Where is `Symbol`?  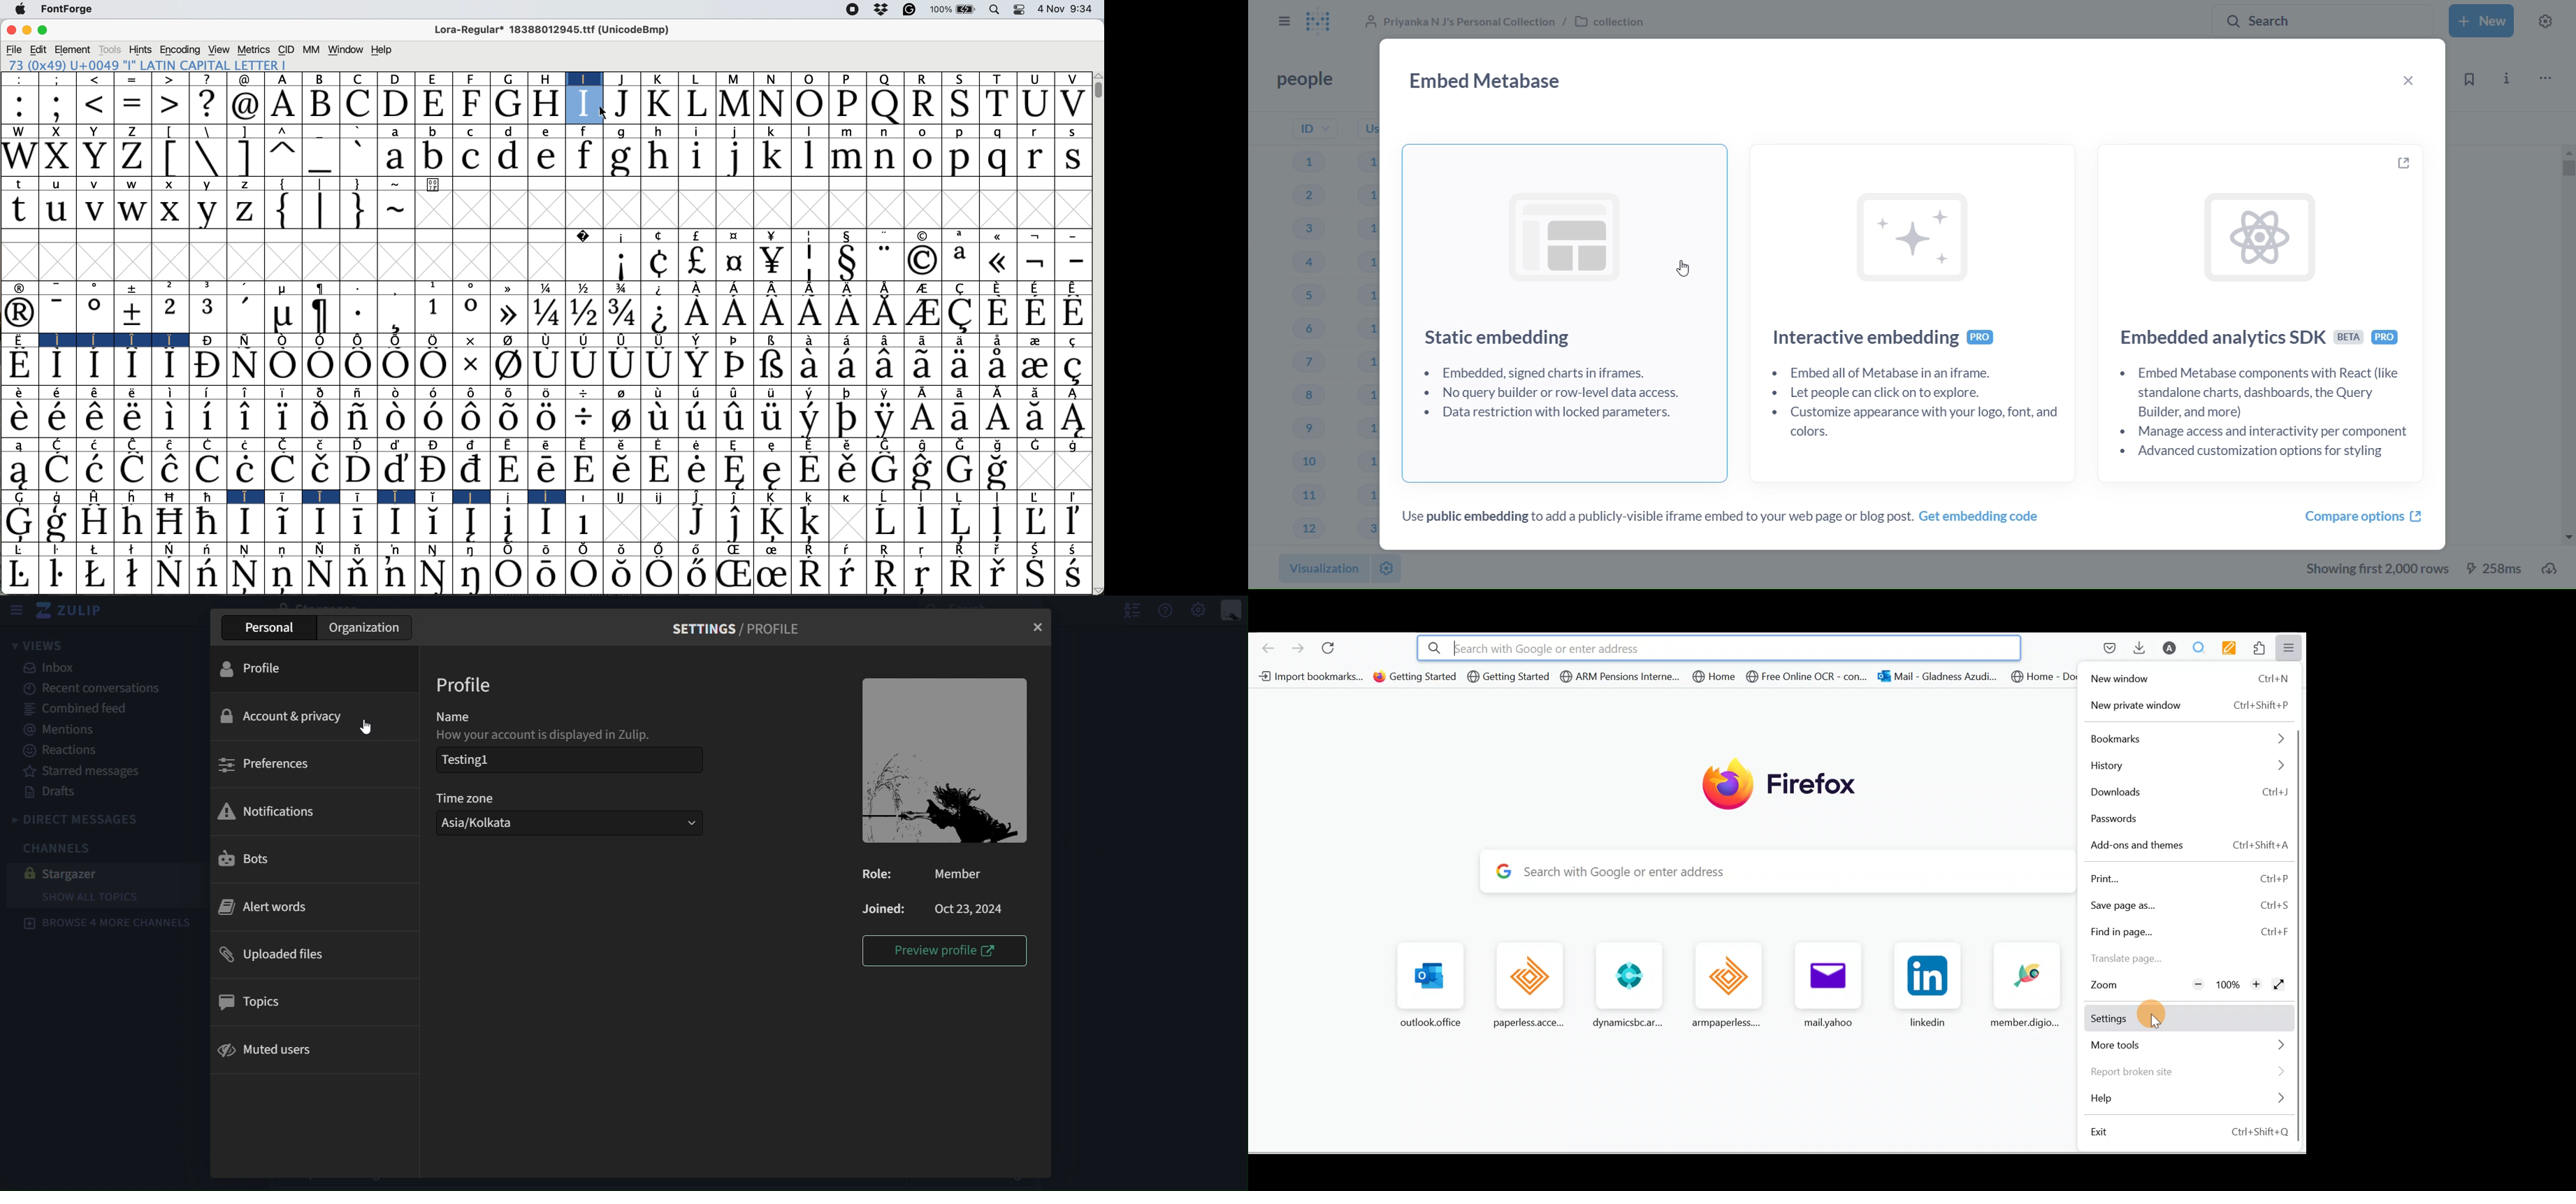 Symbol is located at coordinates (17, 417).